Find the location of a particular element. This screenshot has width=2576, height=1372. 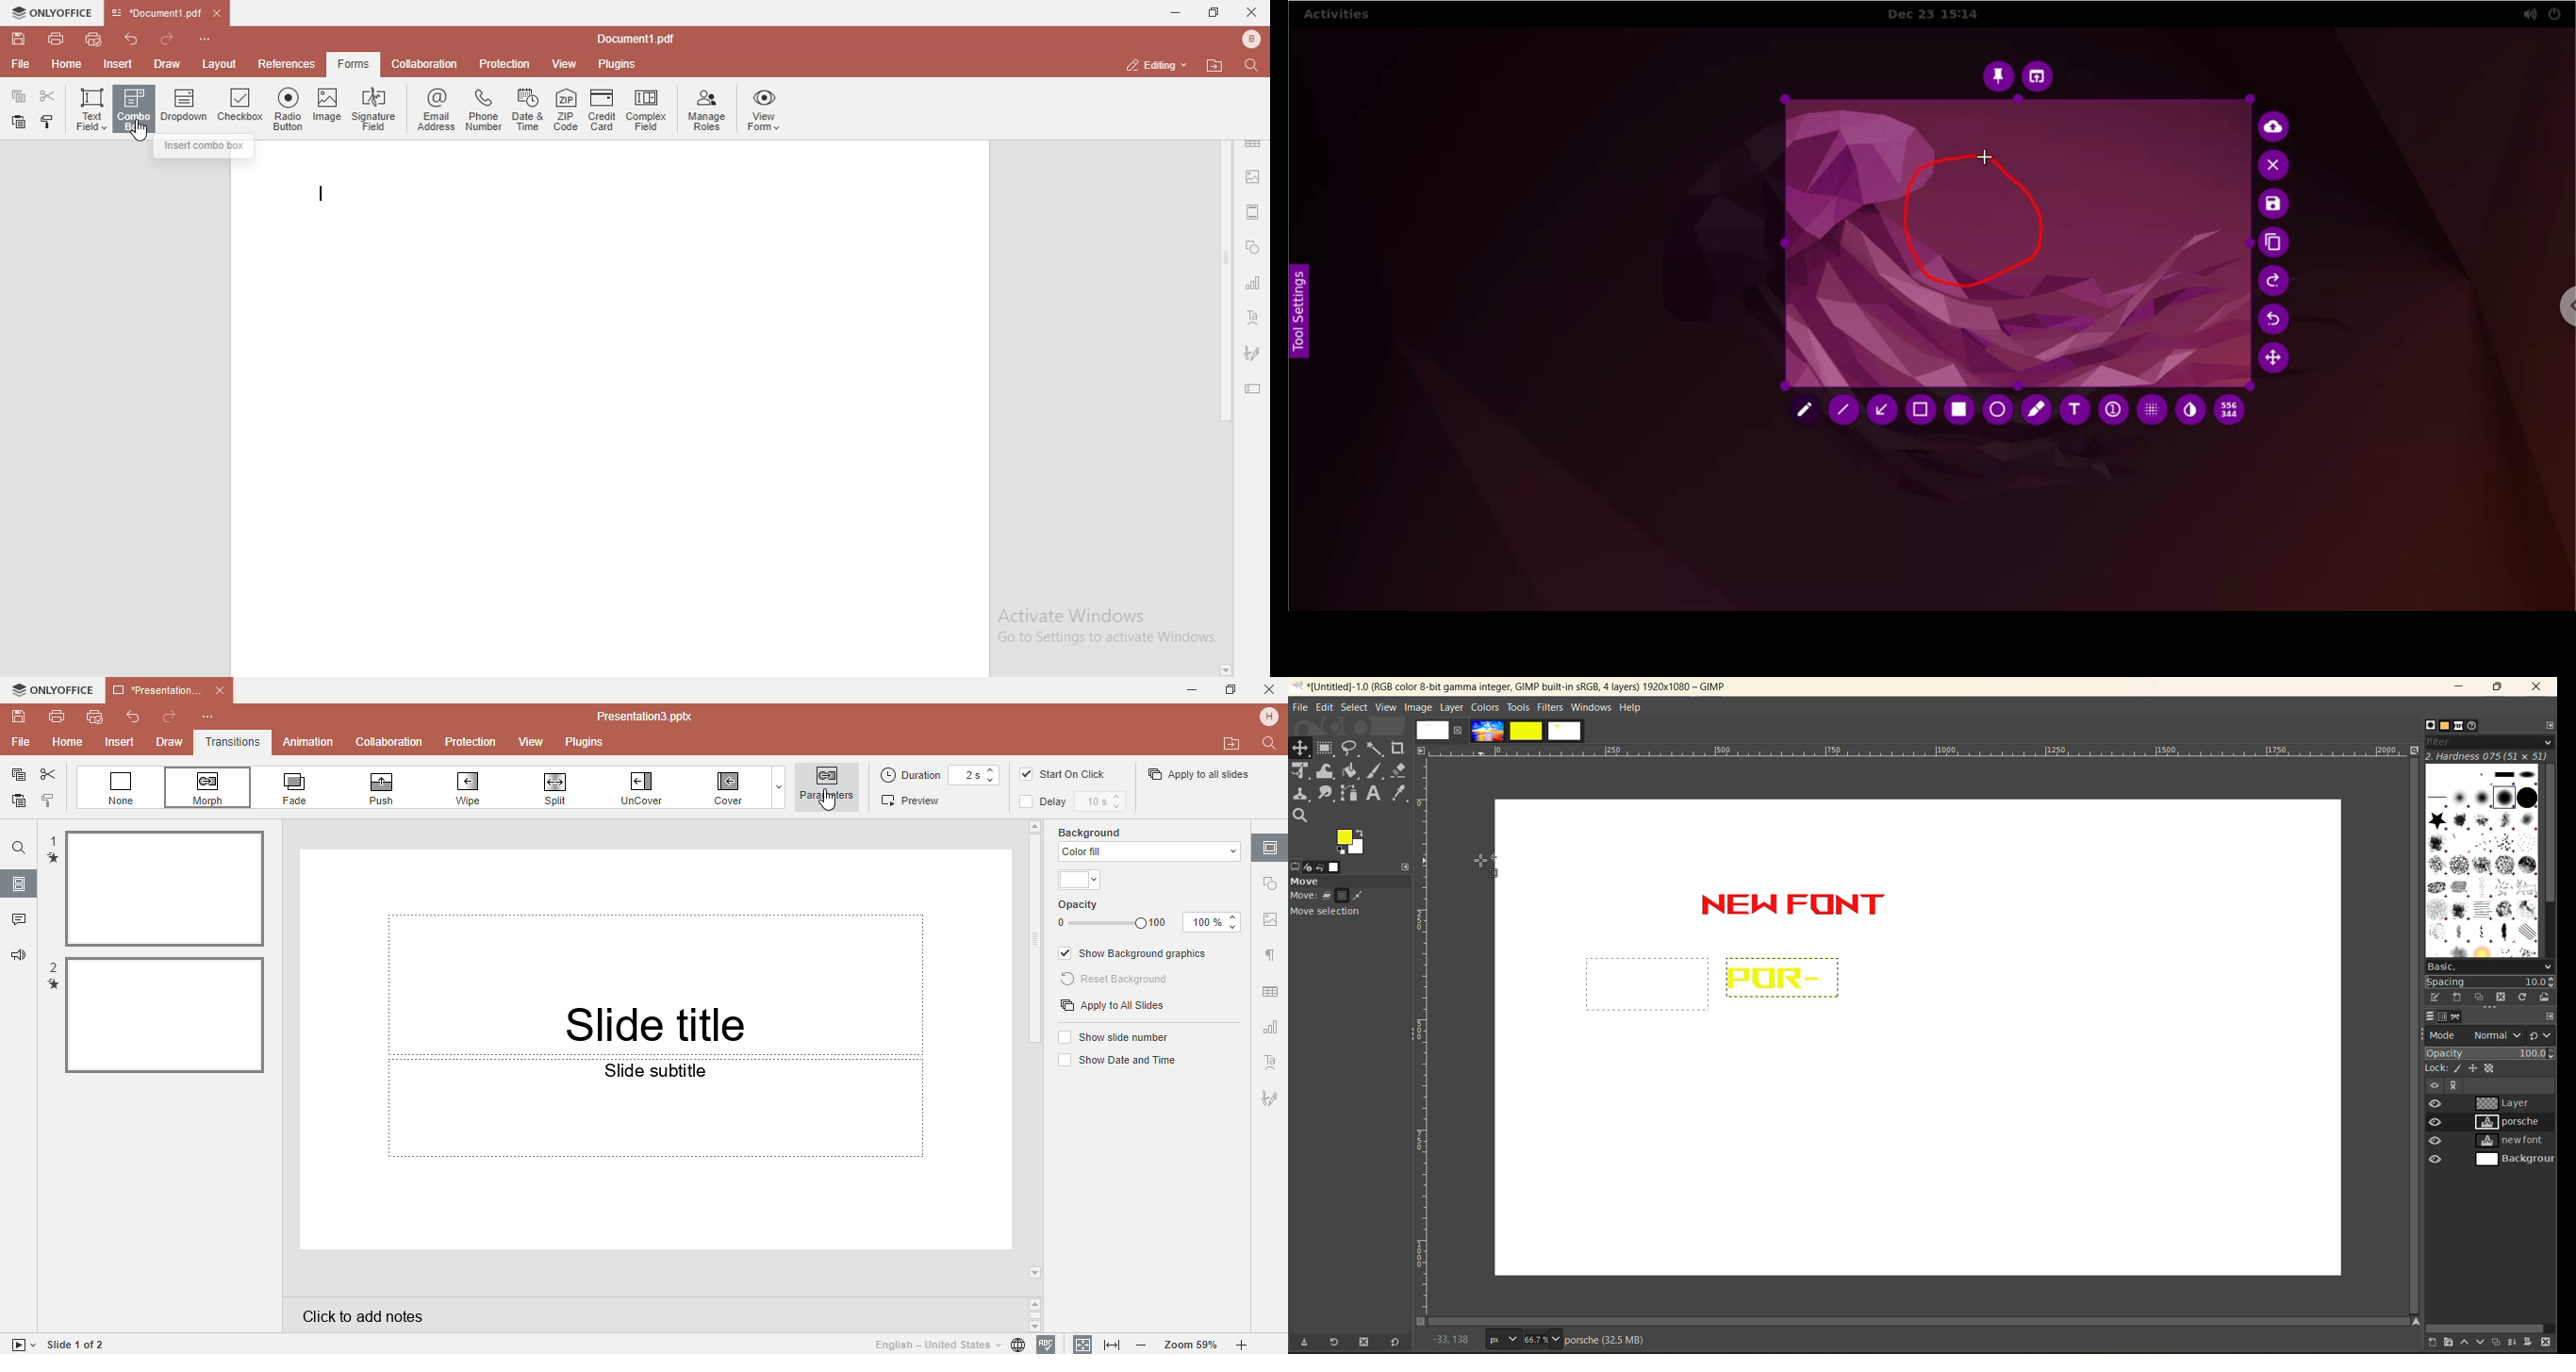

crope is located at coordinates (1398, 748).